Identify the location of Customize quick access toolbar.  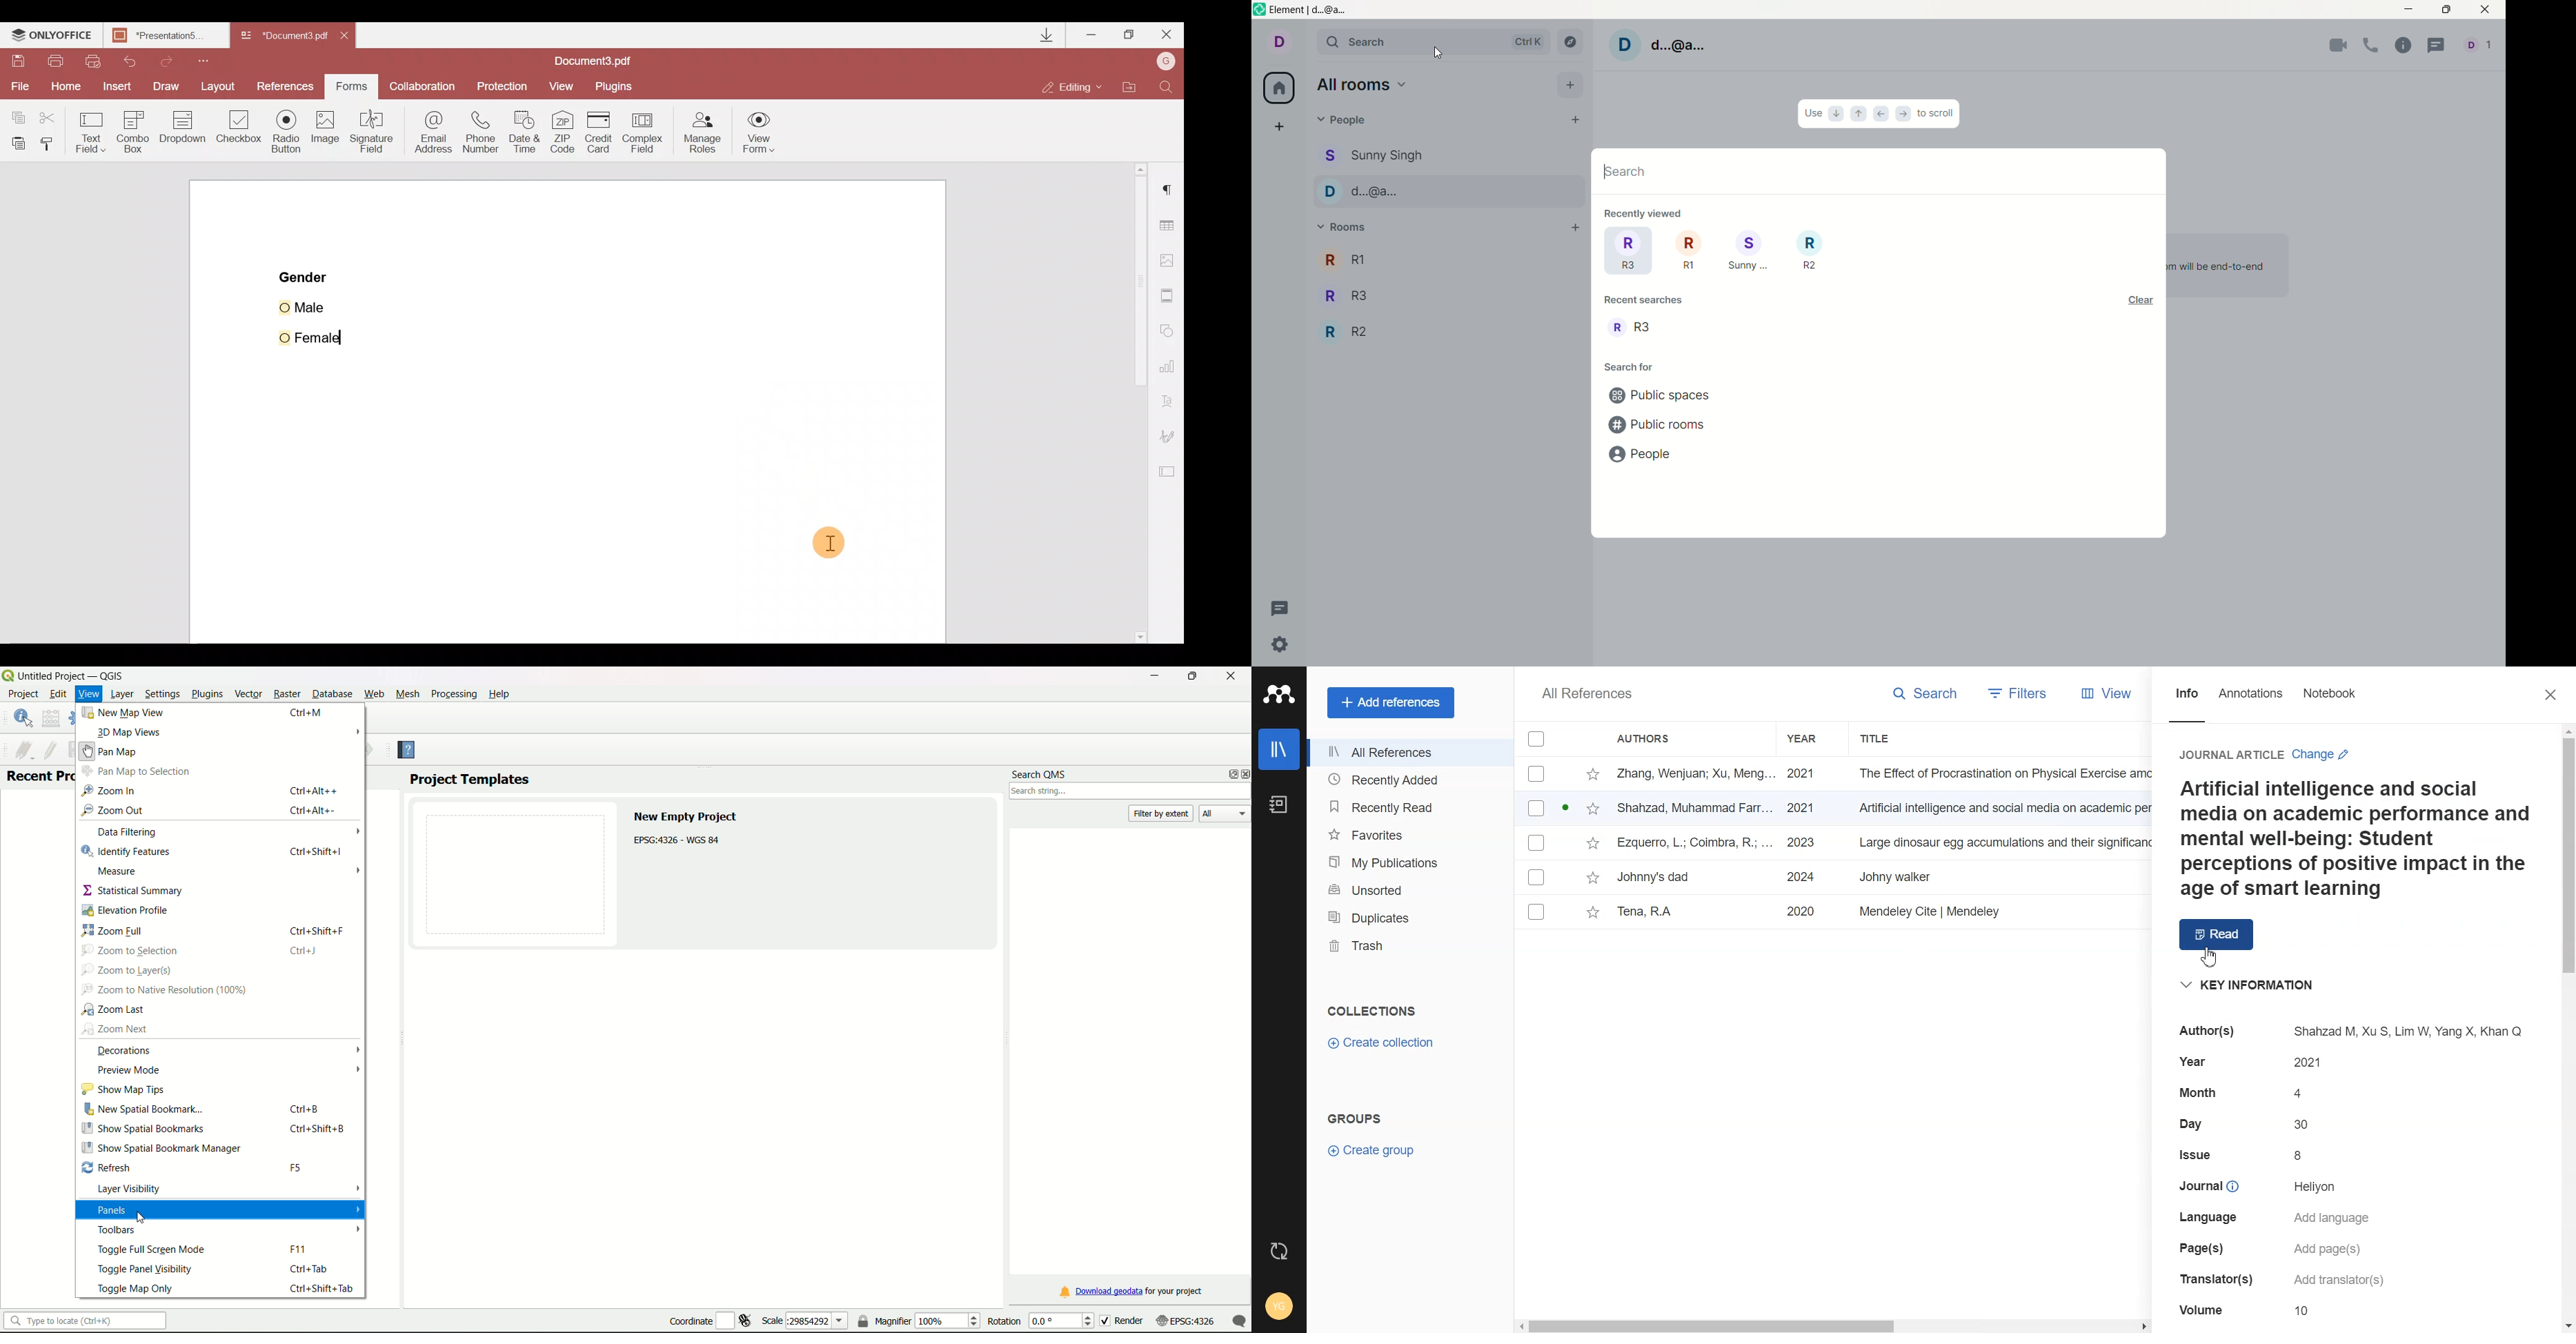
(211, 59).